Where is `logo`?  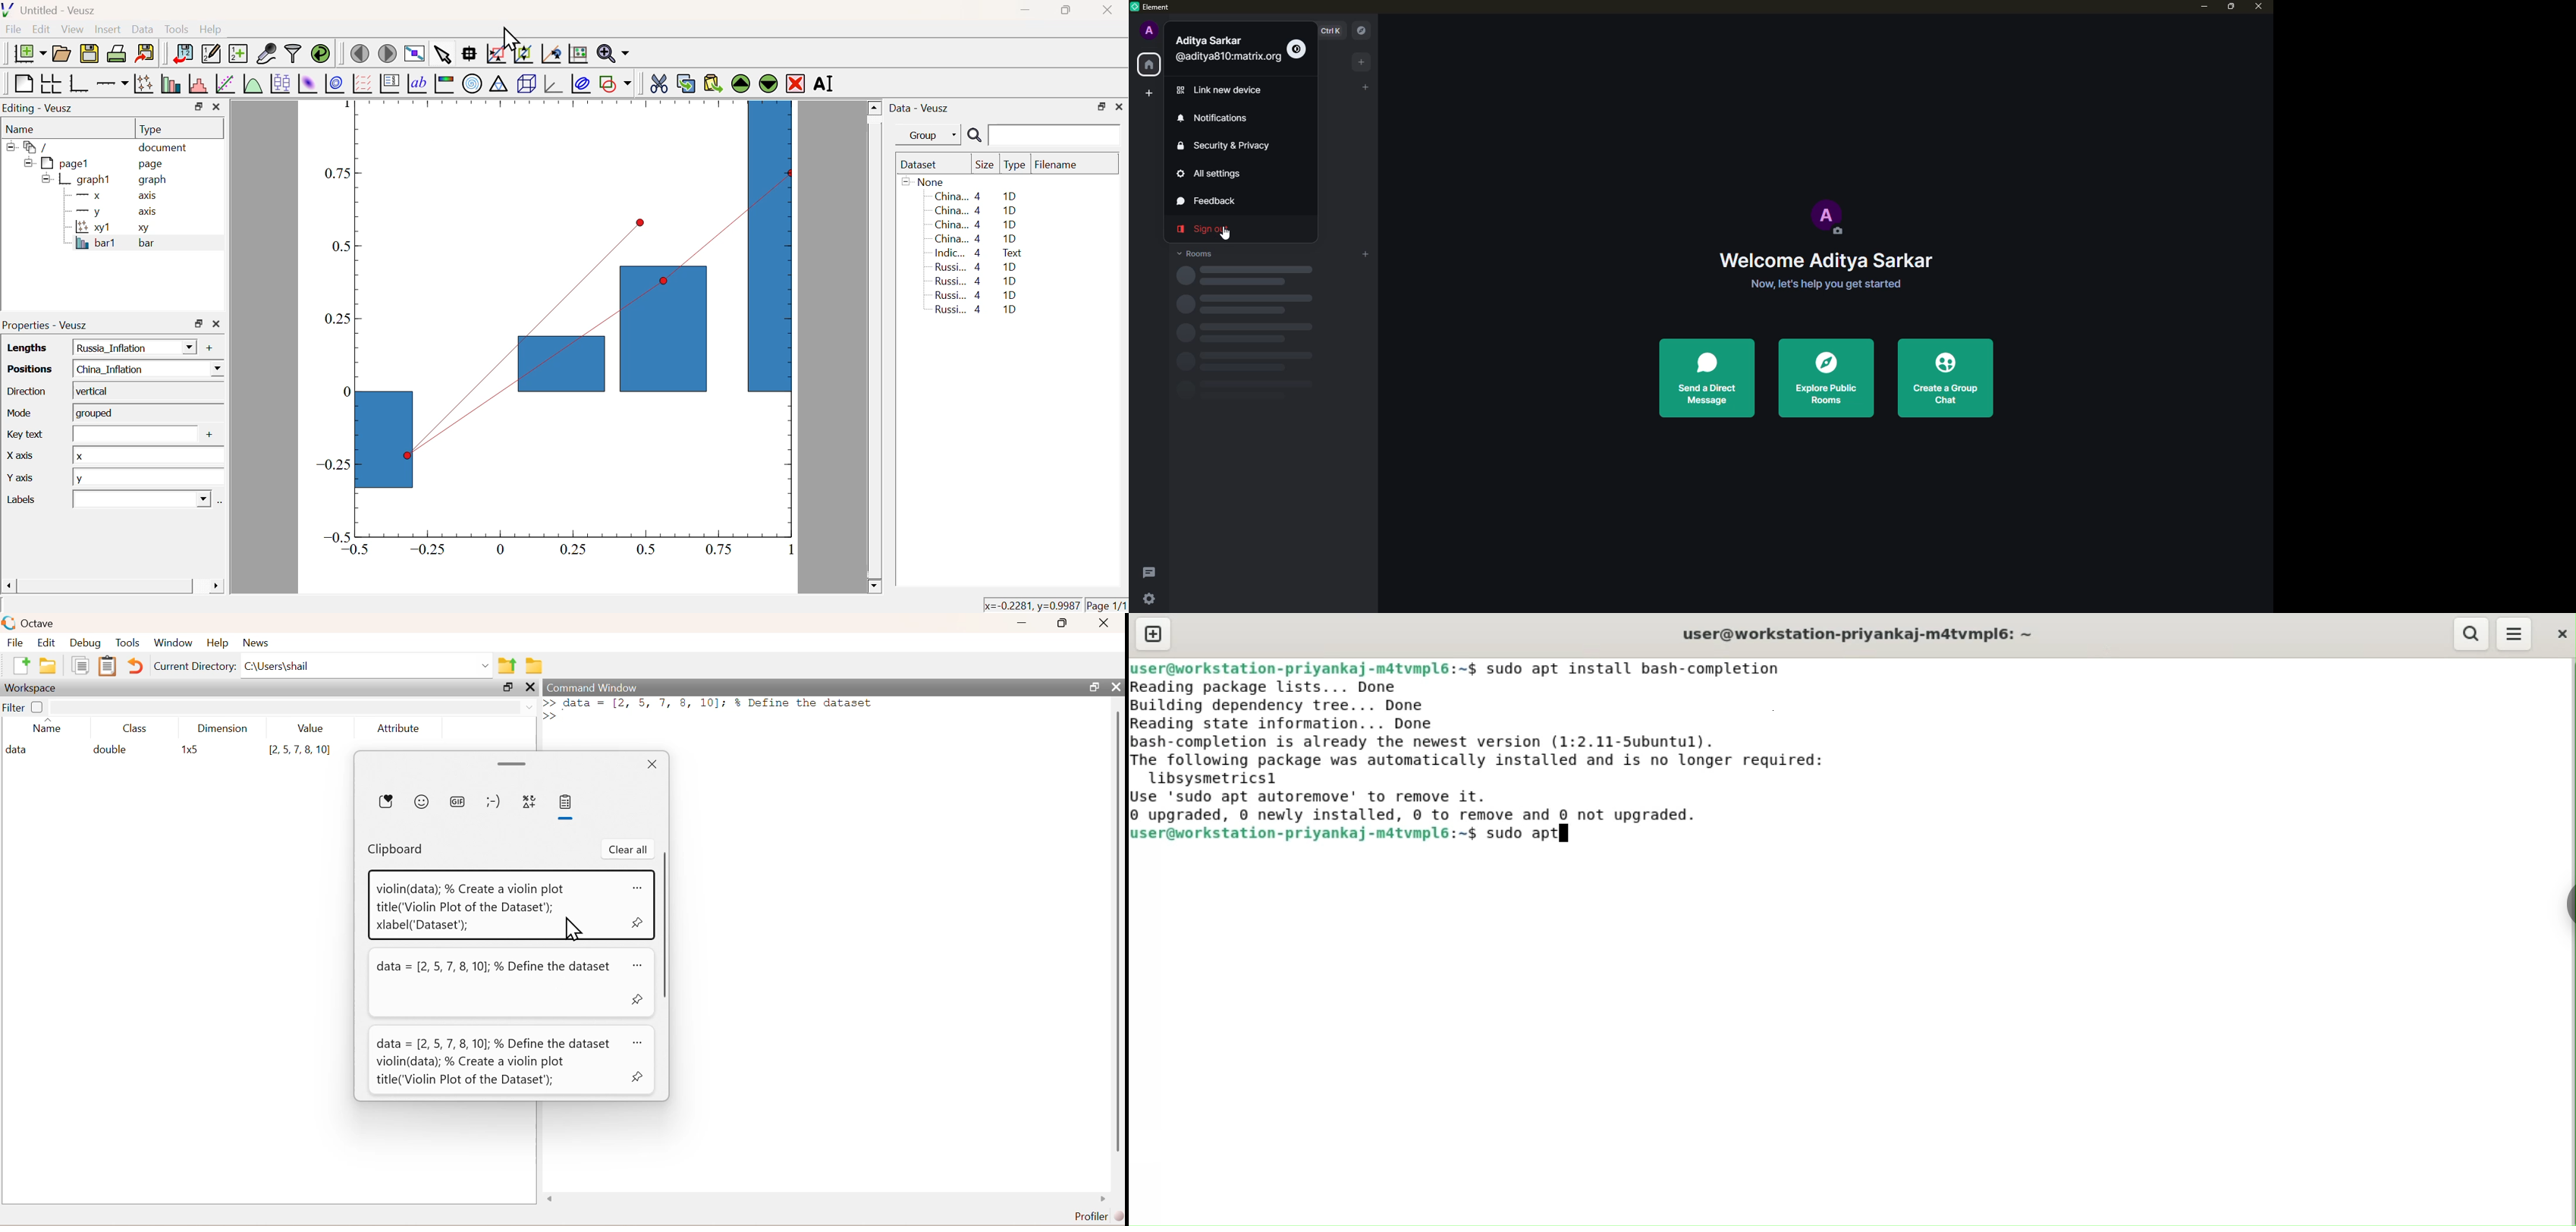
logo is located at coordinates (10, 623).